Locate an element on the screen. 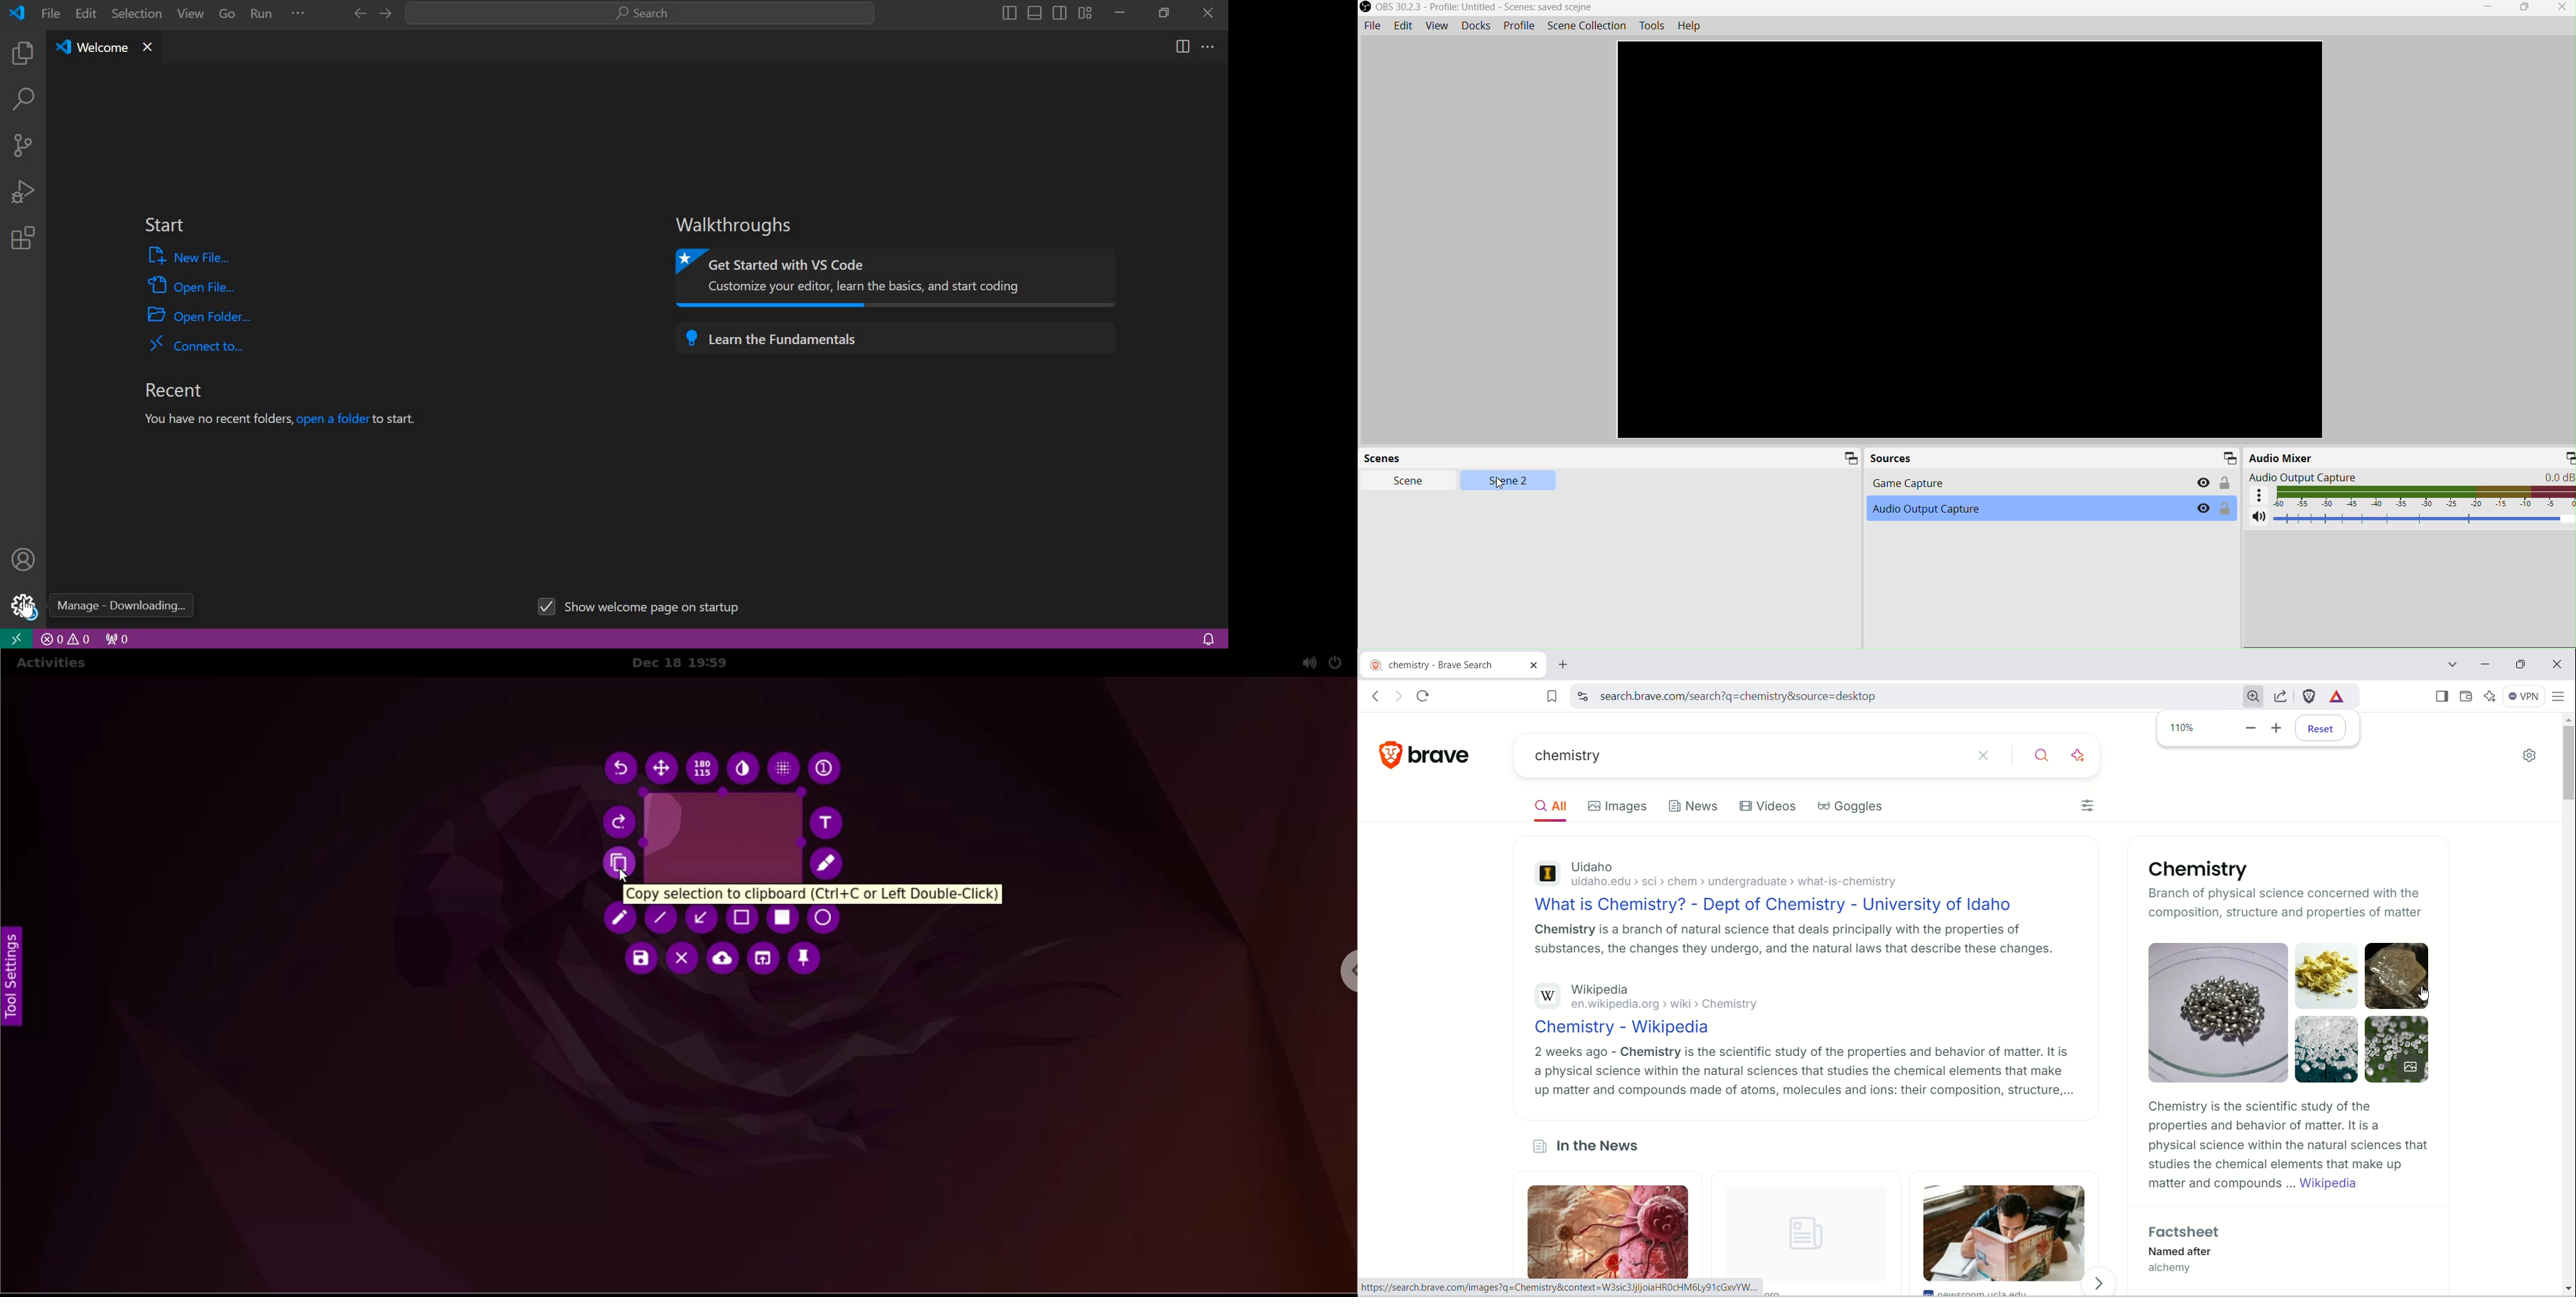 The height and width of the screenshot is (1316, 2576). learn the fundamentals is located at coordinates (894, 336).